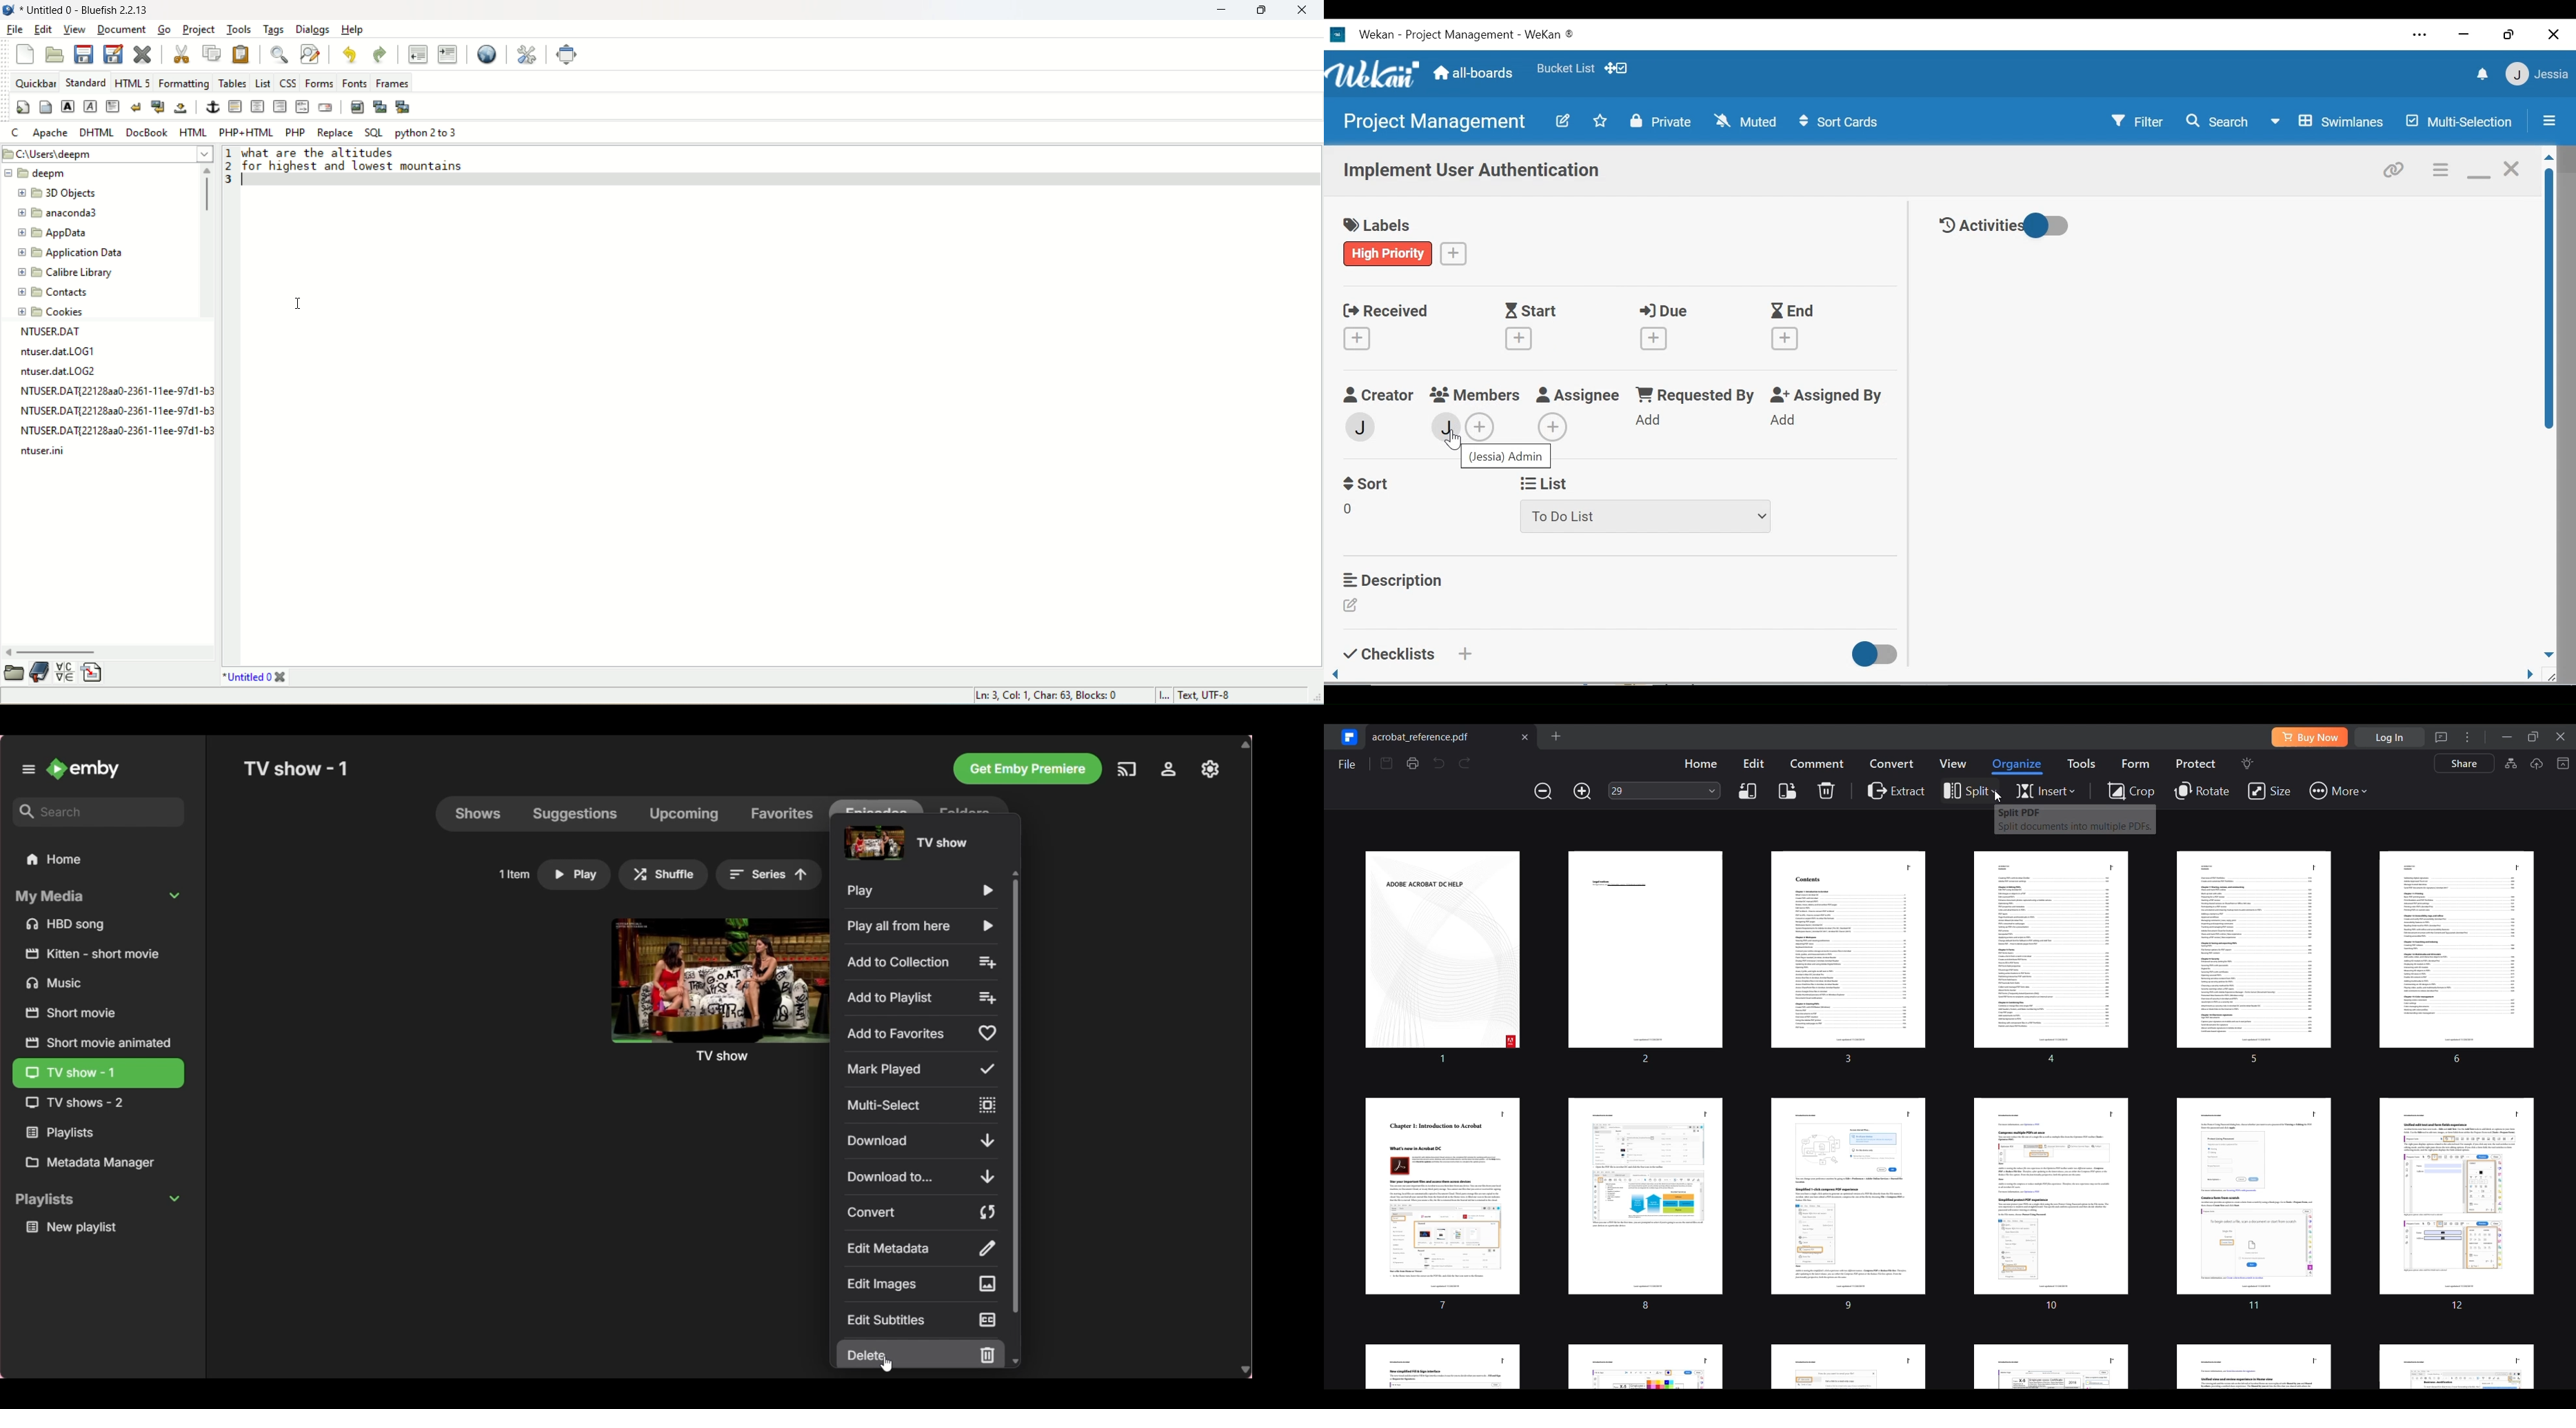 This screenshot has width=2576, height=1428. Describe the element at coordinates (356, 107) in the screenshot. I see `insert image` at that location.